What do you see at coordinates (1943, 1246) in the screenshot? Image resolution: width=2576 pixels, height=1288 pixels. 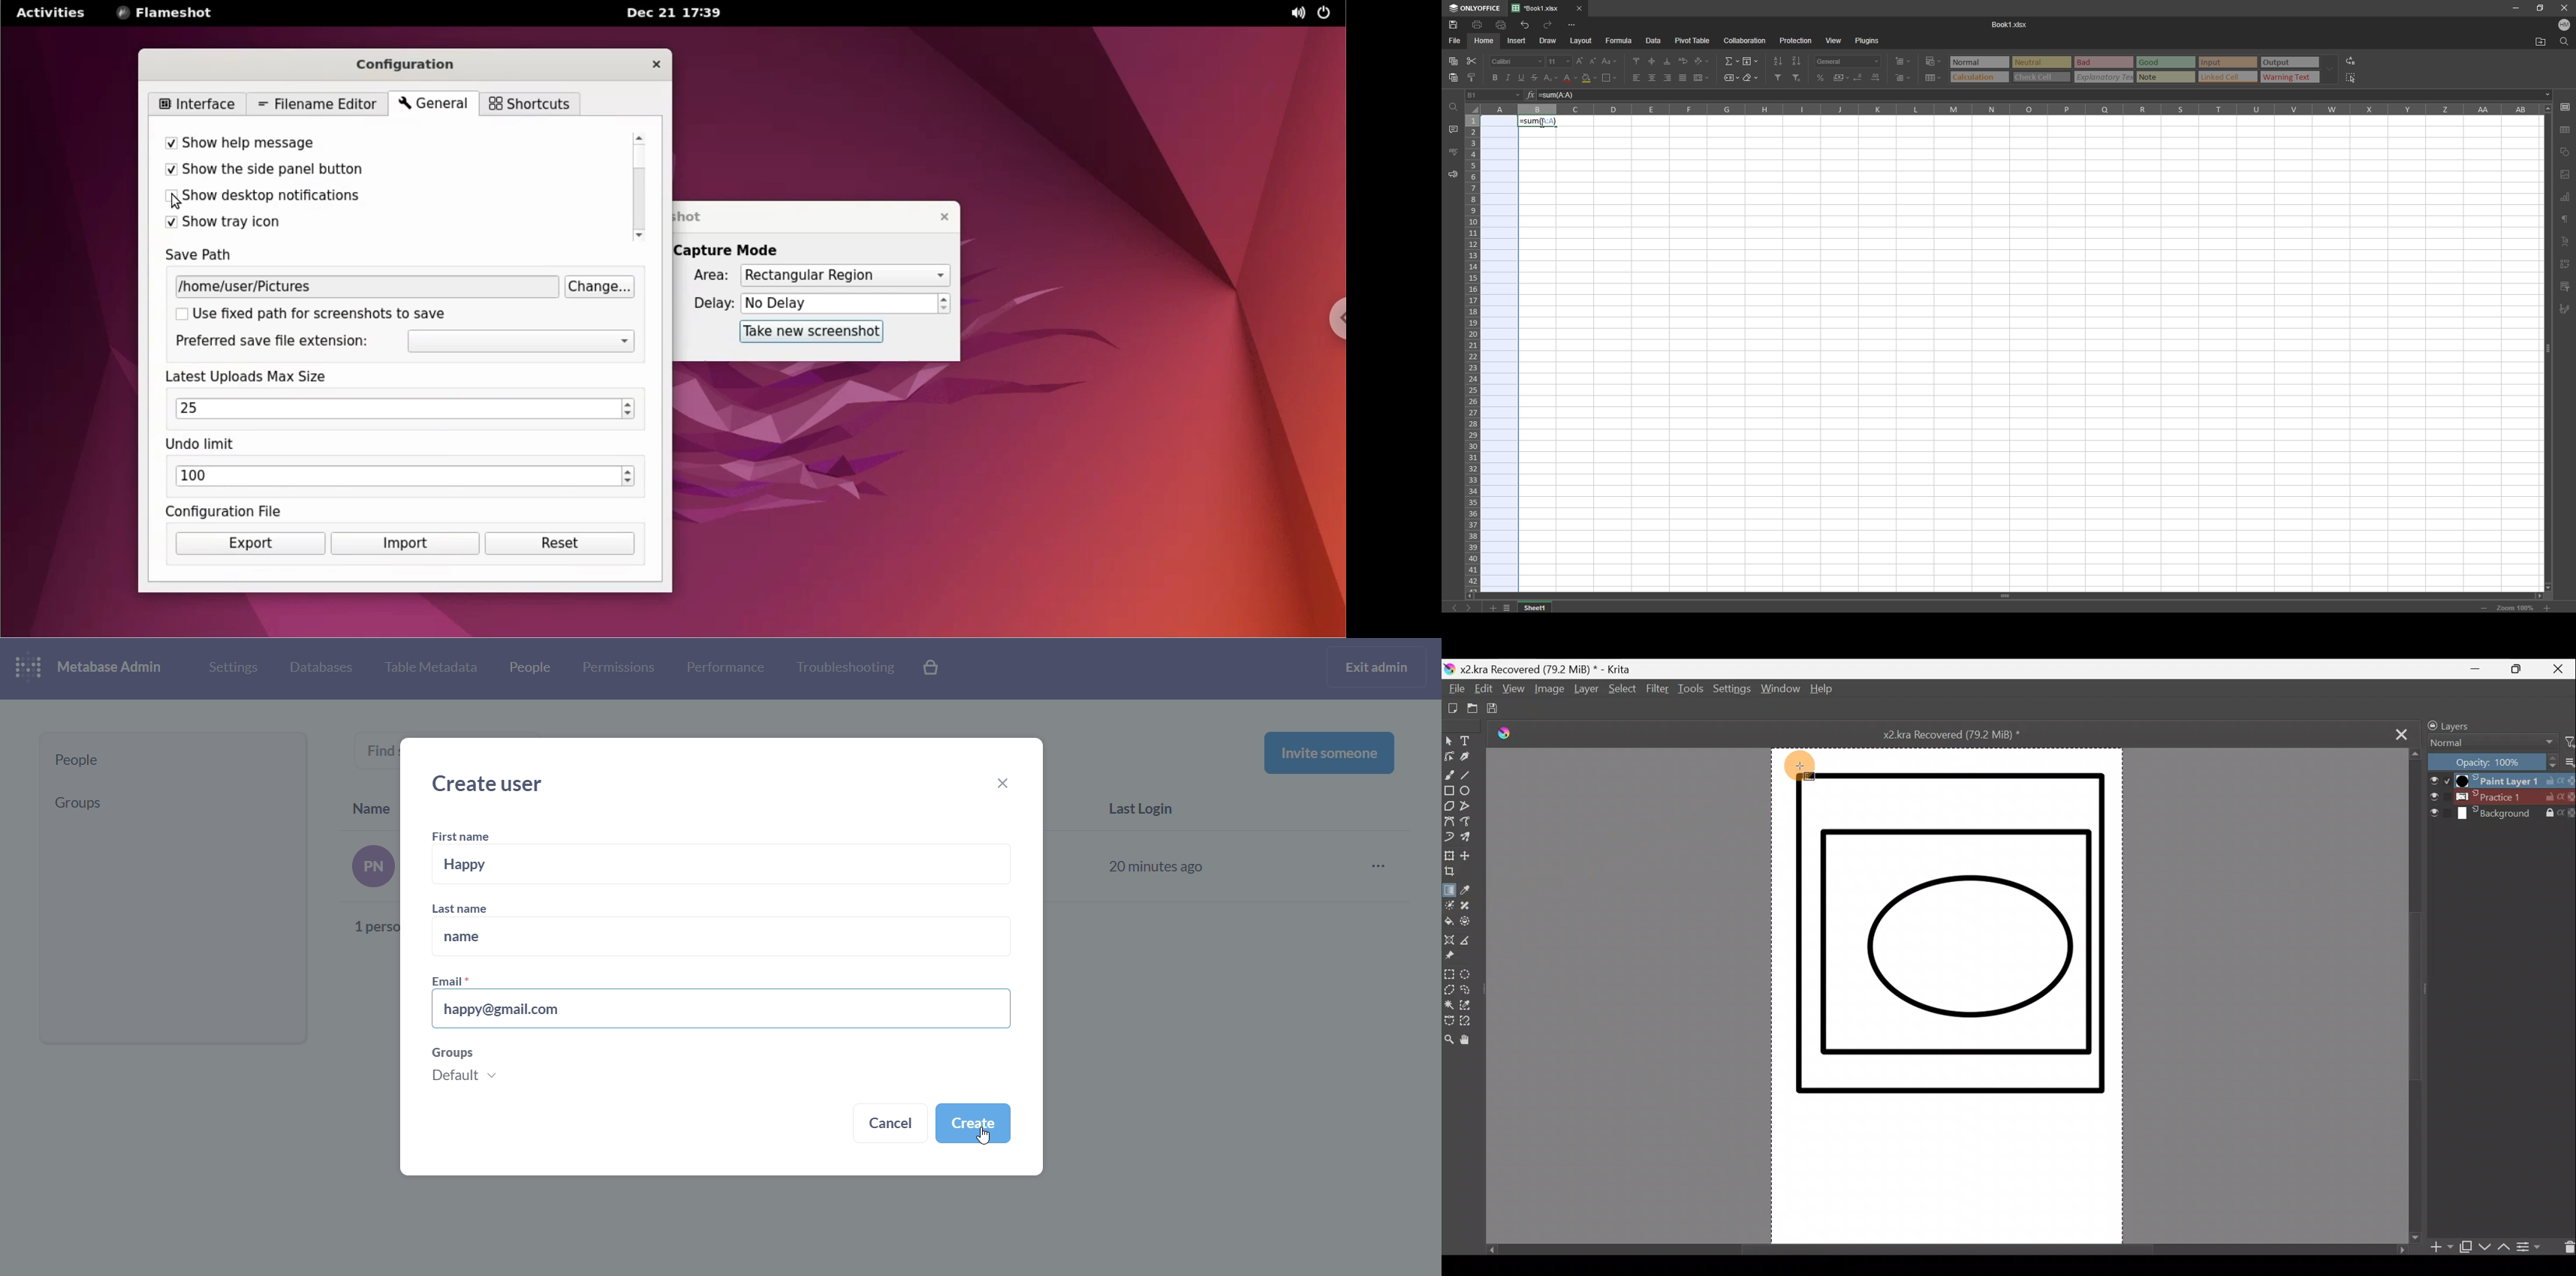 I see `Scroll bar` at bounding box center [1943, 1246].